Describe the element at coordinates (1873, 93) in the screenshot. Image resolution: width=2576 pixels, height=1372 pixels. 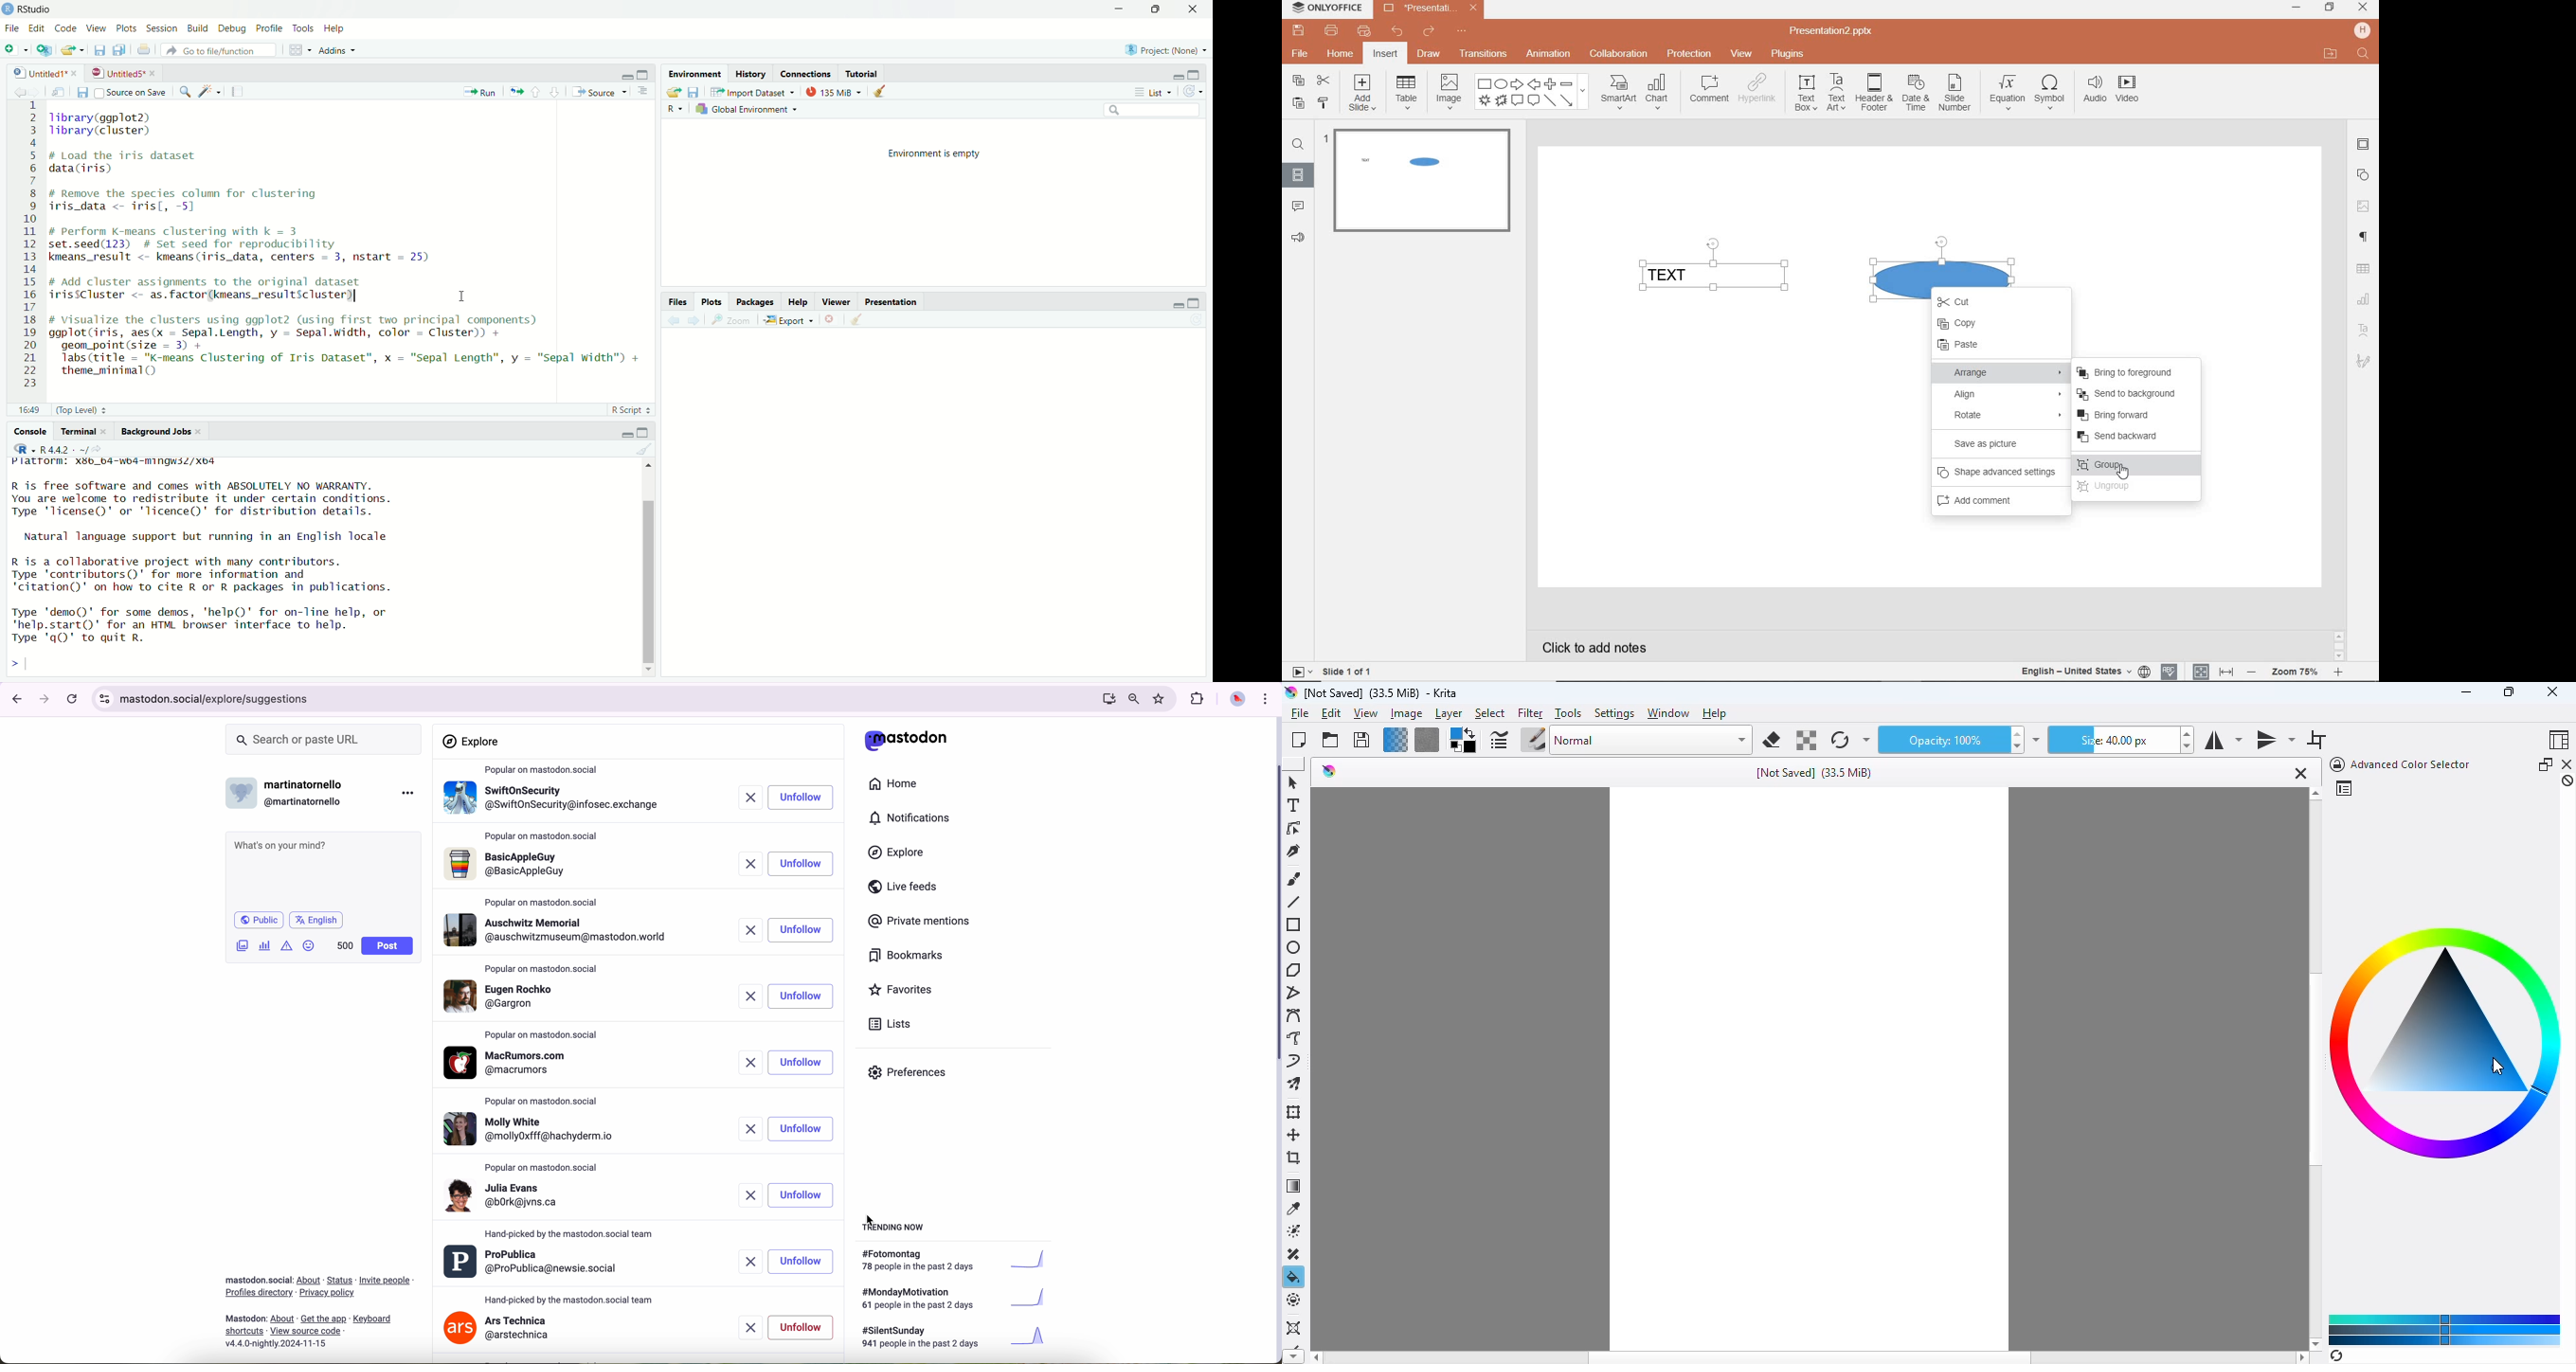
I see `header & footer` at that location.